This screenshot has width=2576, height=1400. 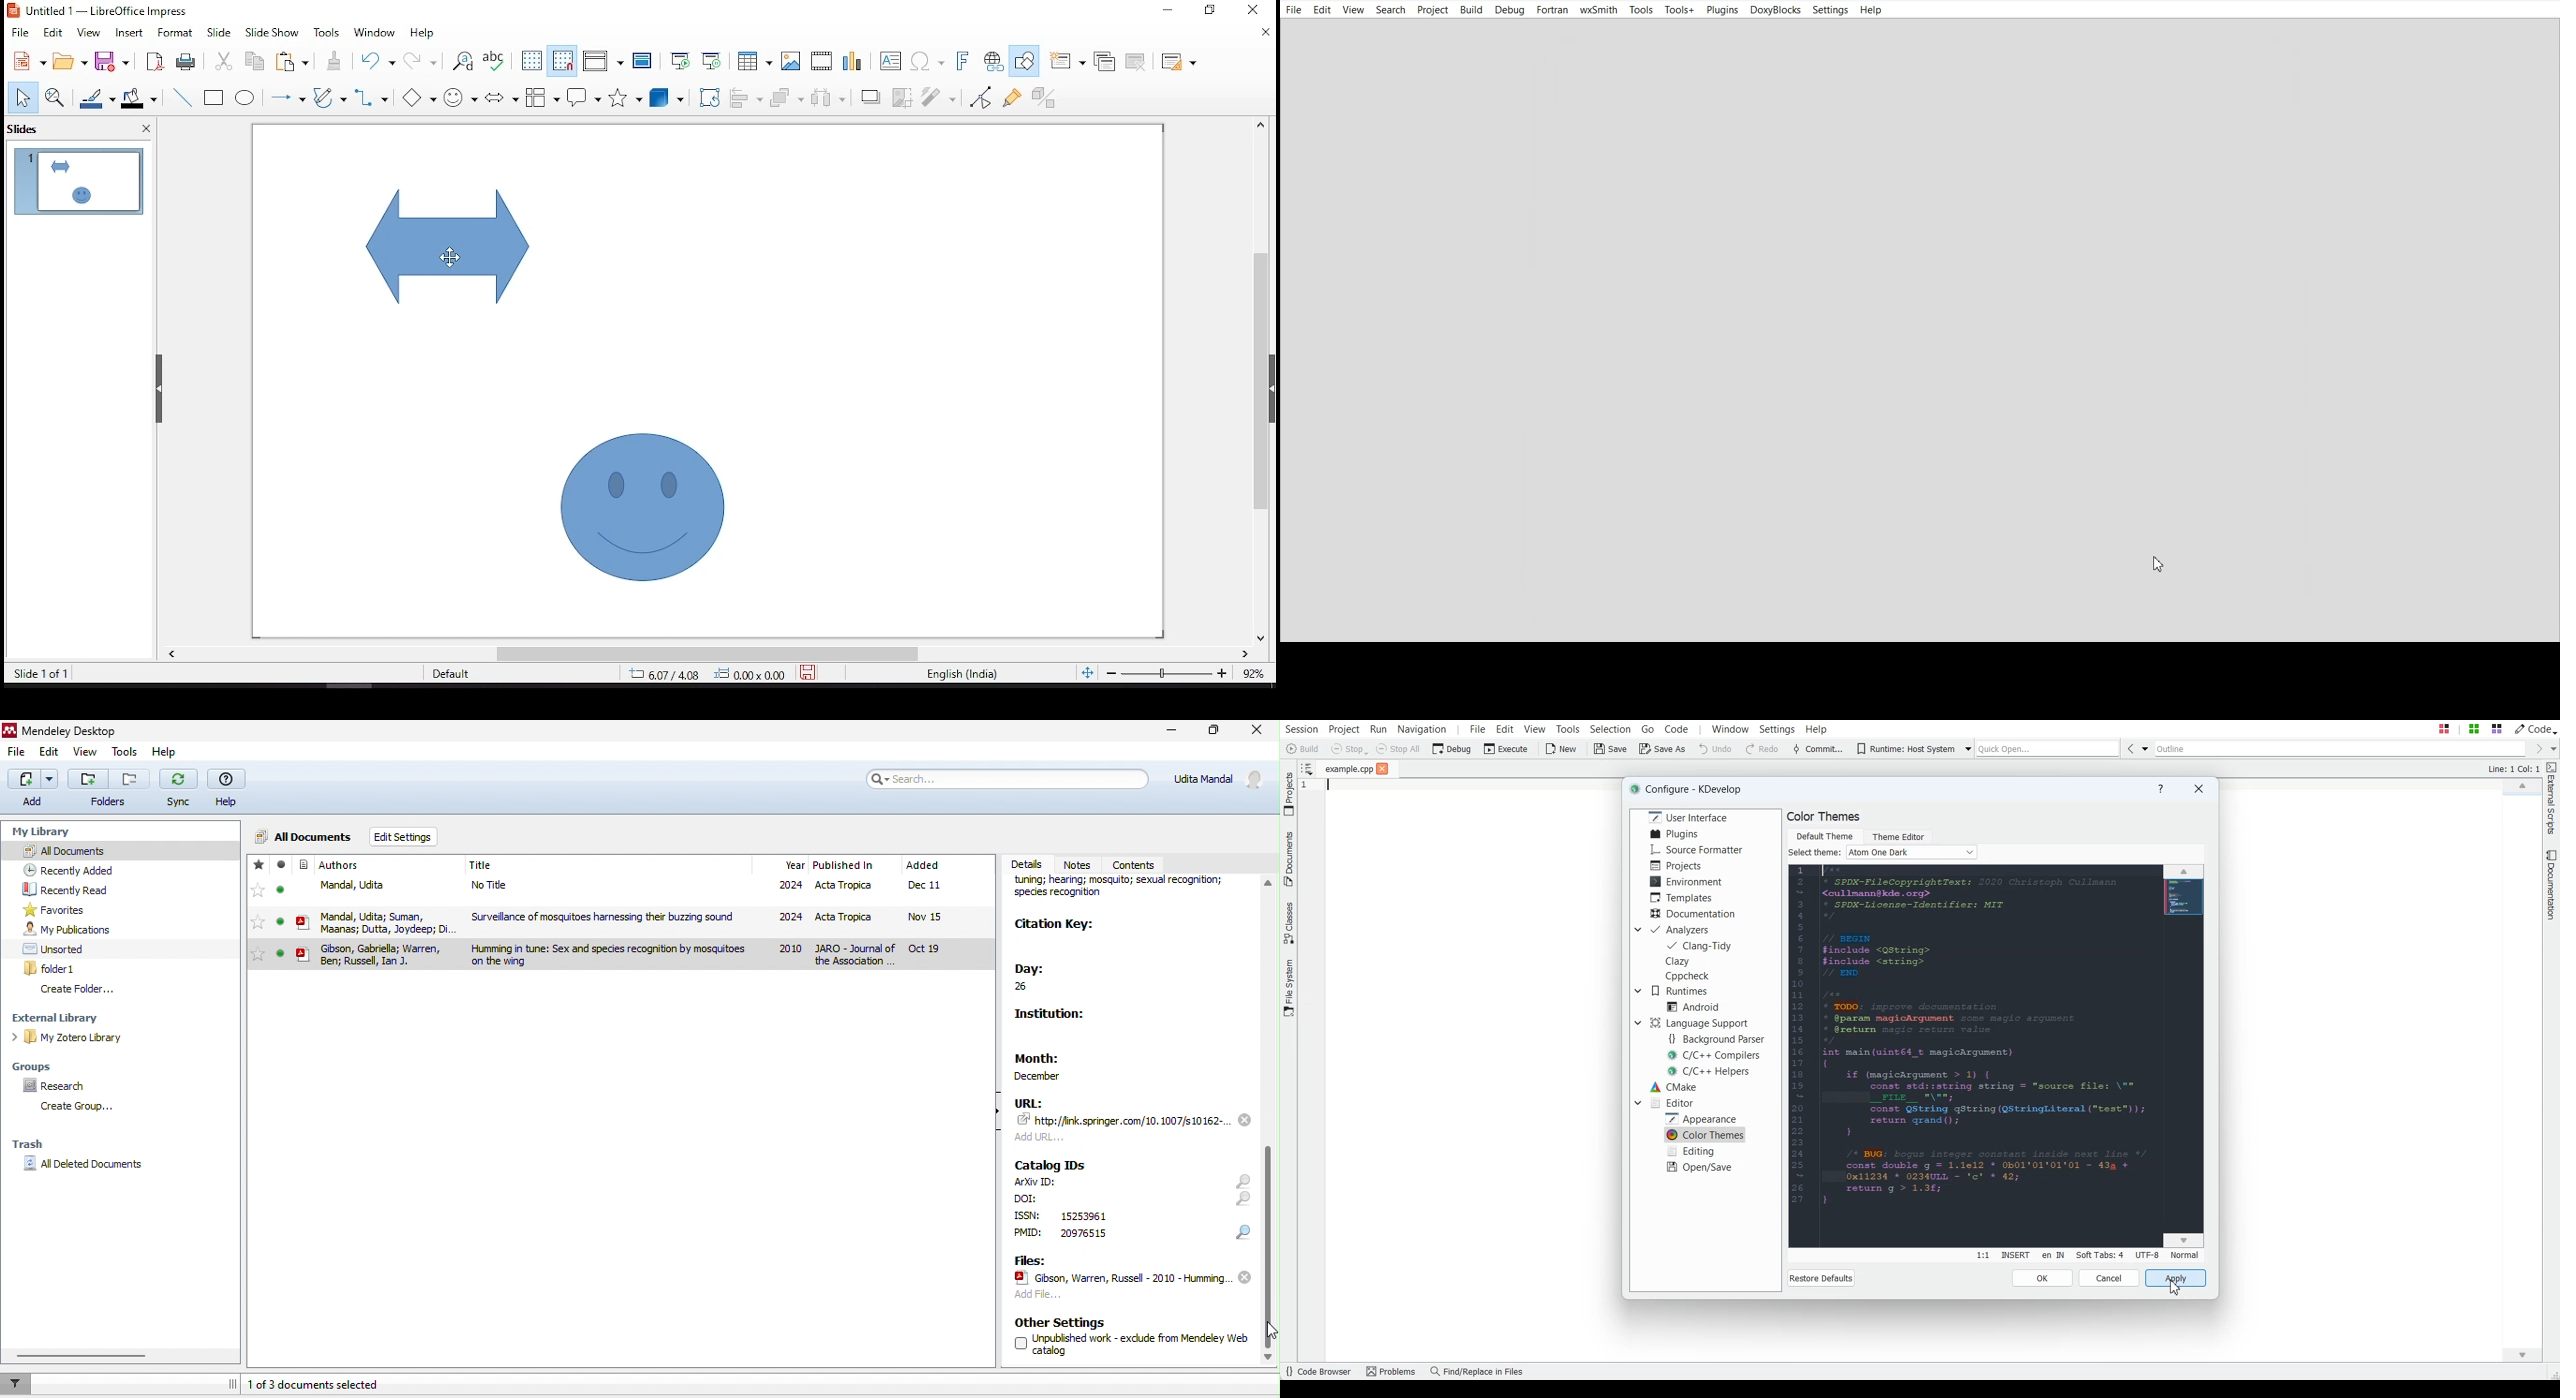 I want to click on Help, so click(x=1871, y=10).